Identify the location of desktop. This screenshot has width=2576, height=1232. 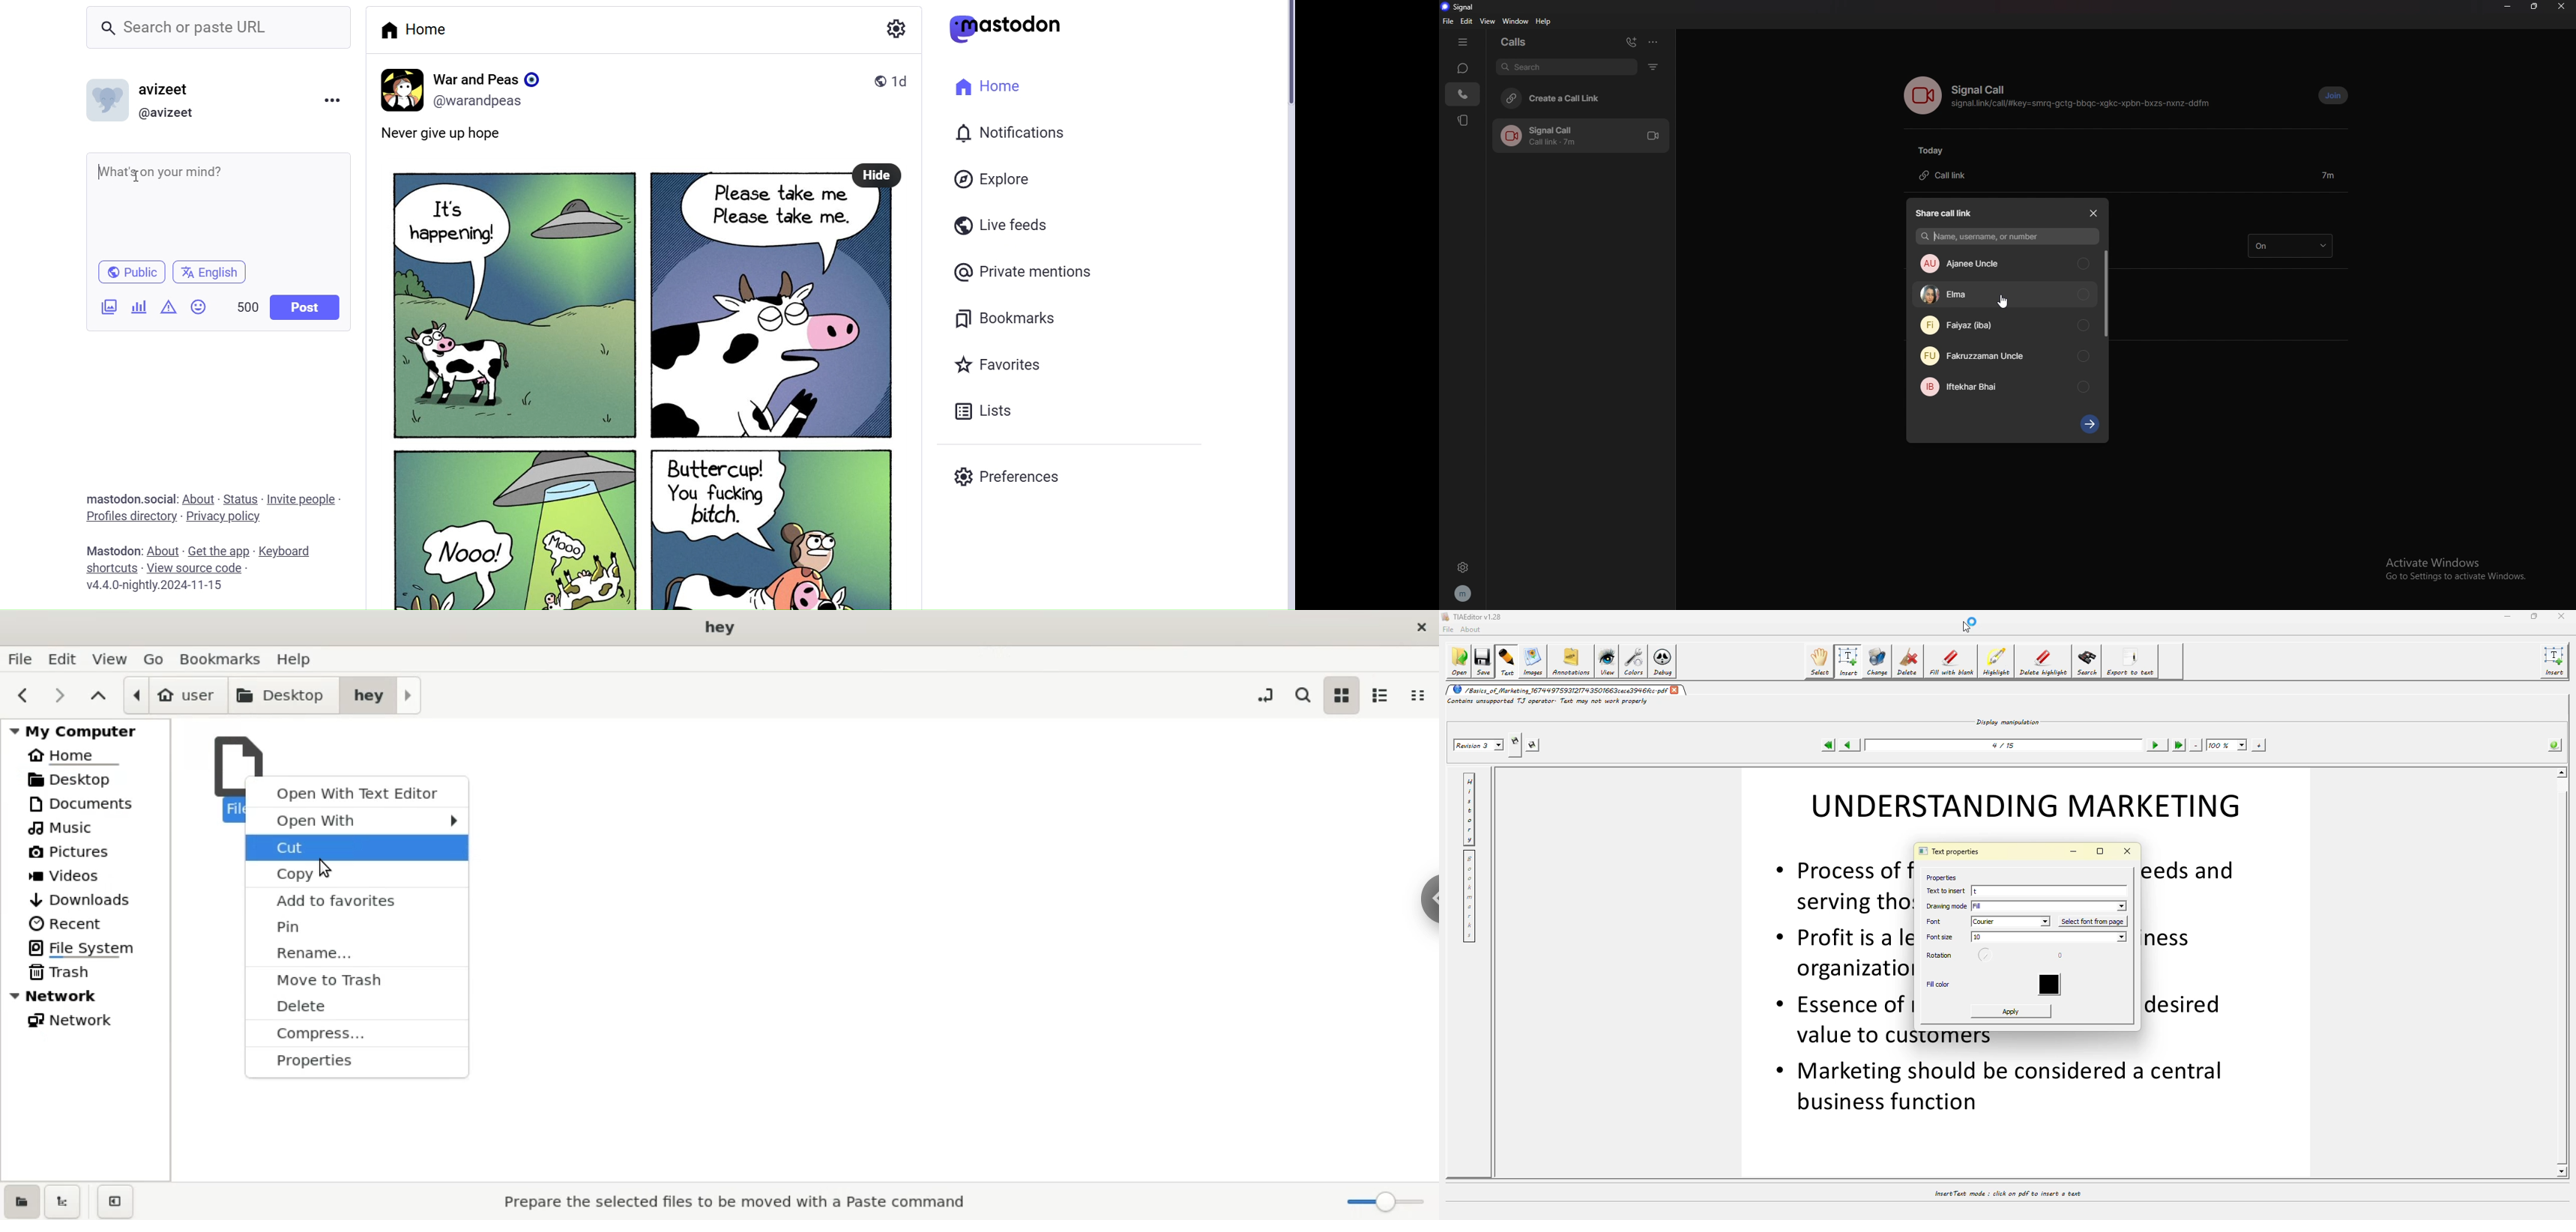
(88, 779).